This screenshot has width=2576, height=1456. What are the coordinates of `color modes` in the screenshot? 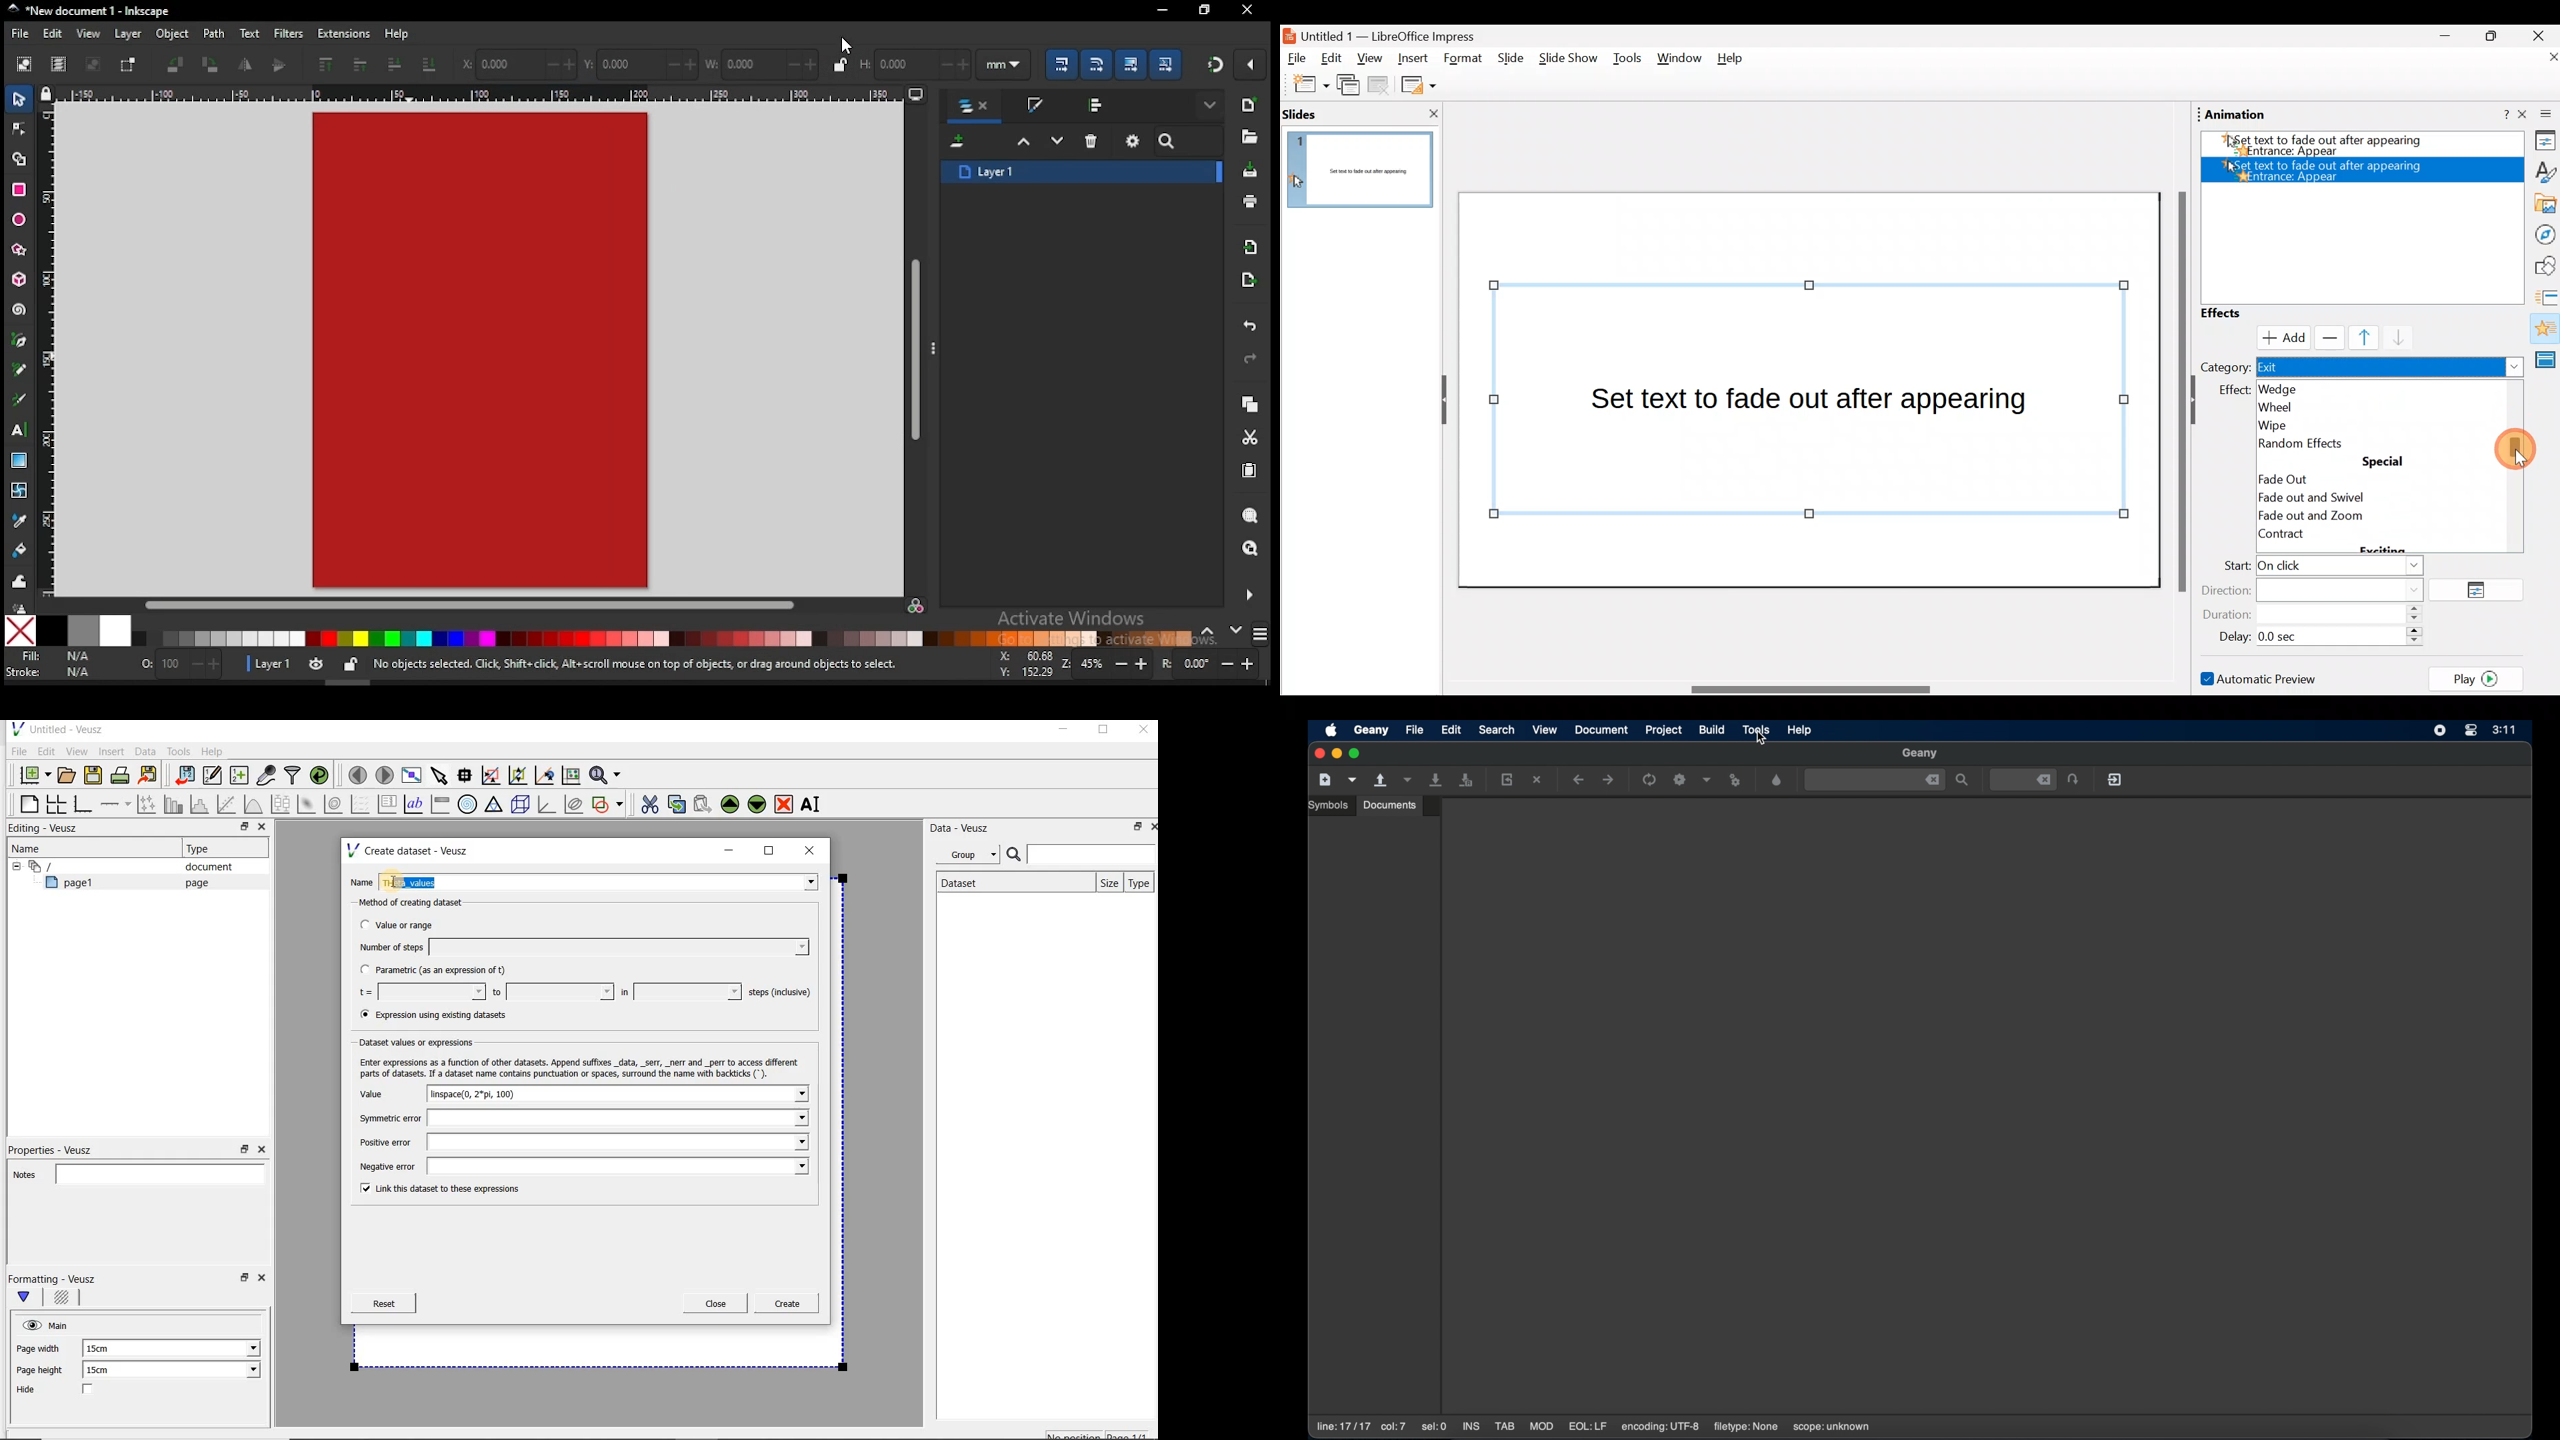 It's located at (1260, 634).